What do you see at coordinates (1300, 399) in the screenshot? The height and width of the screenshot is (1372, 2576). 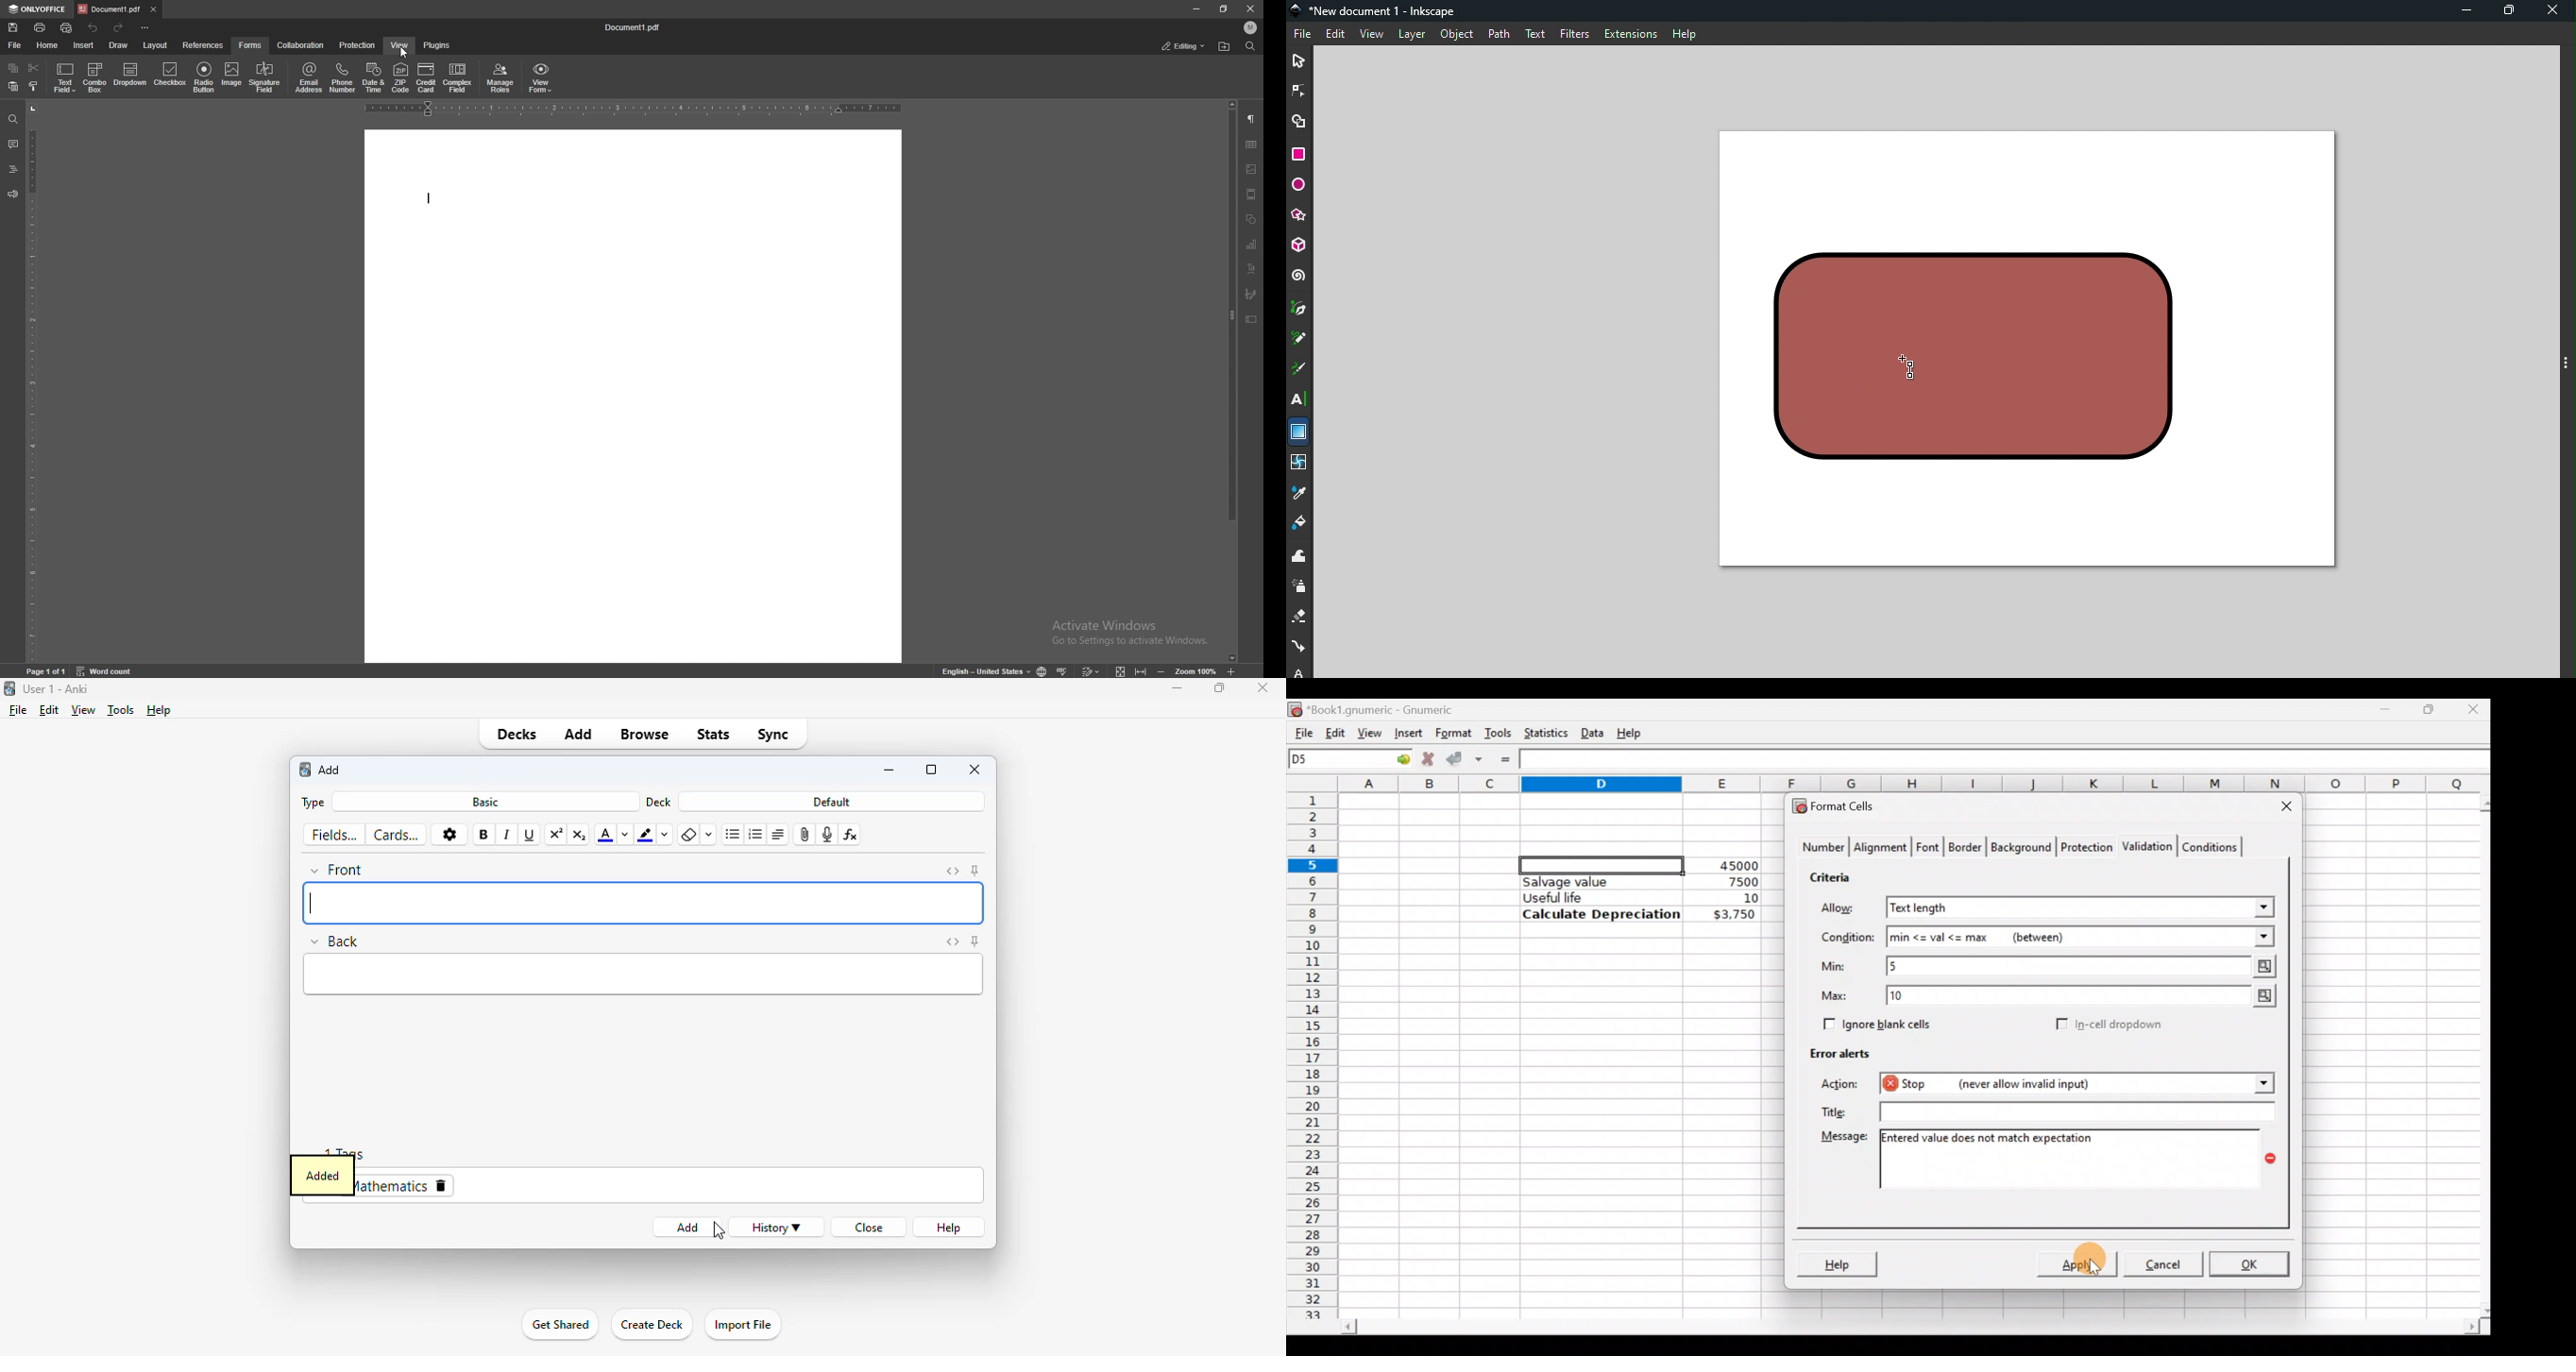 I see `Text tool` at bounding box center [1300, 399].